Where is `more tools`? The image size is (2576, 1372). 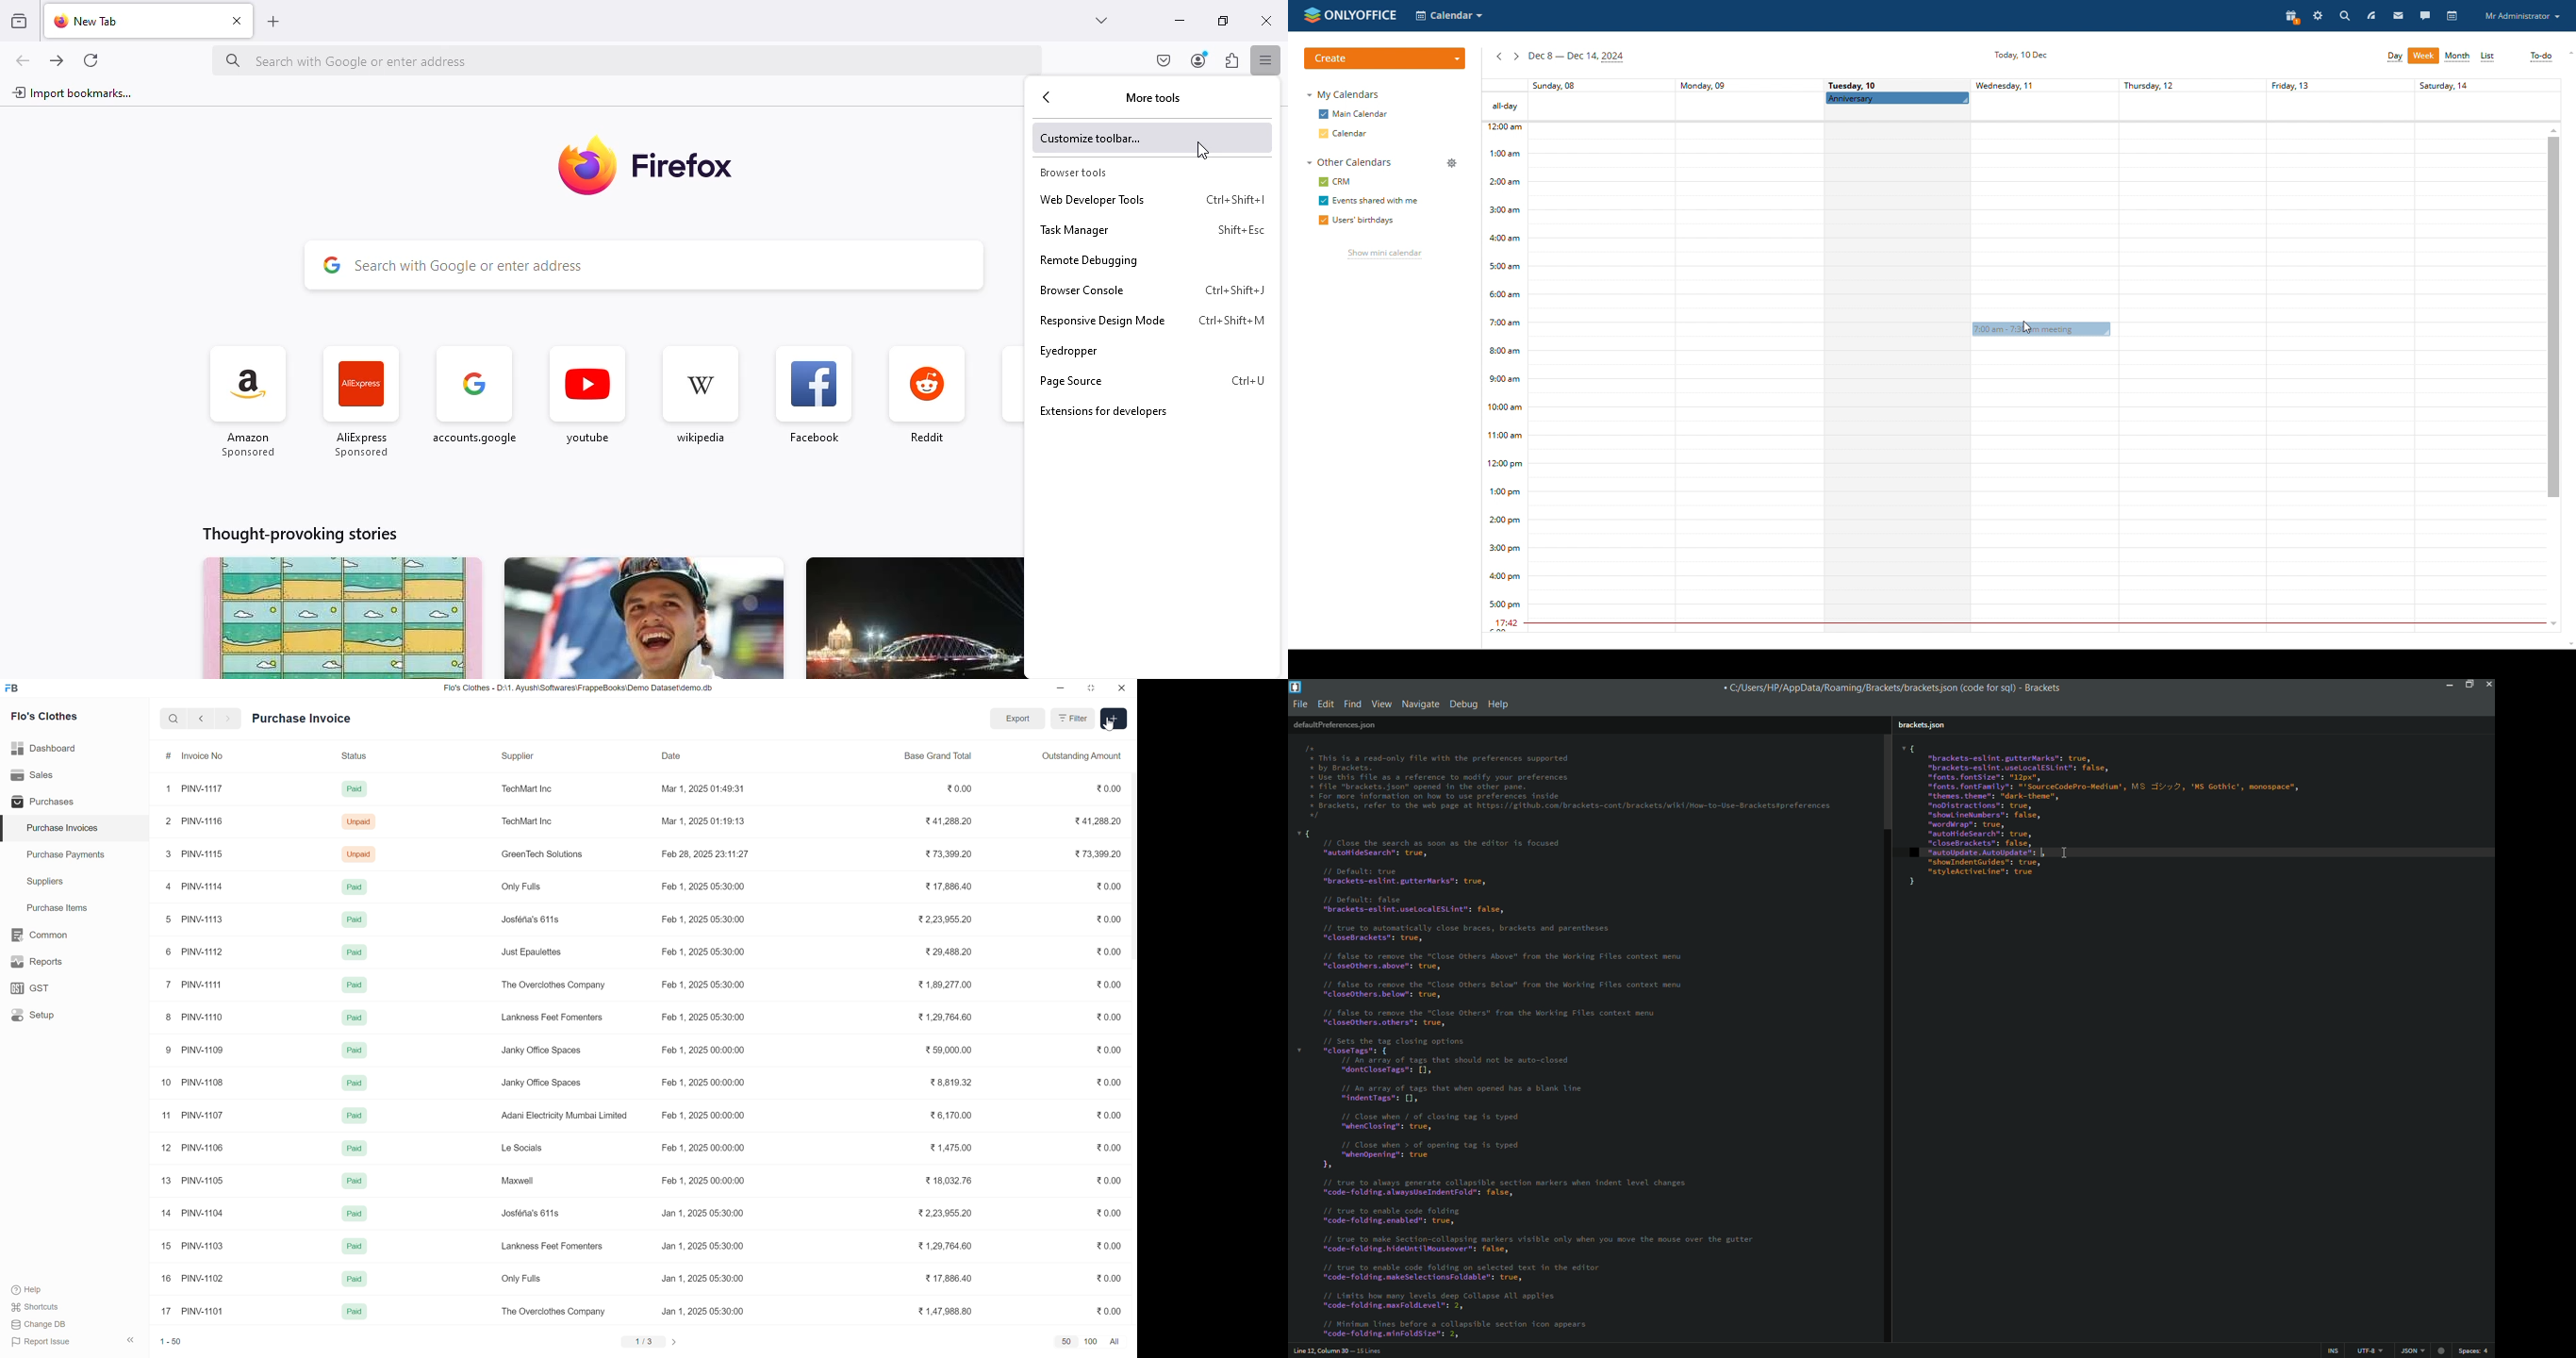
more tools is located at coordinates (1154, 97).